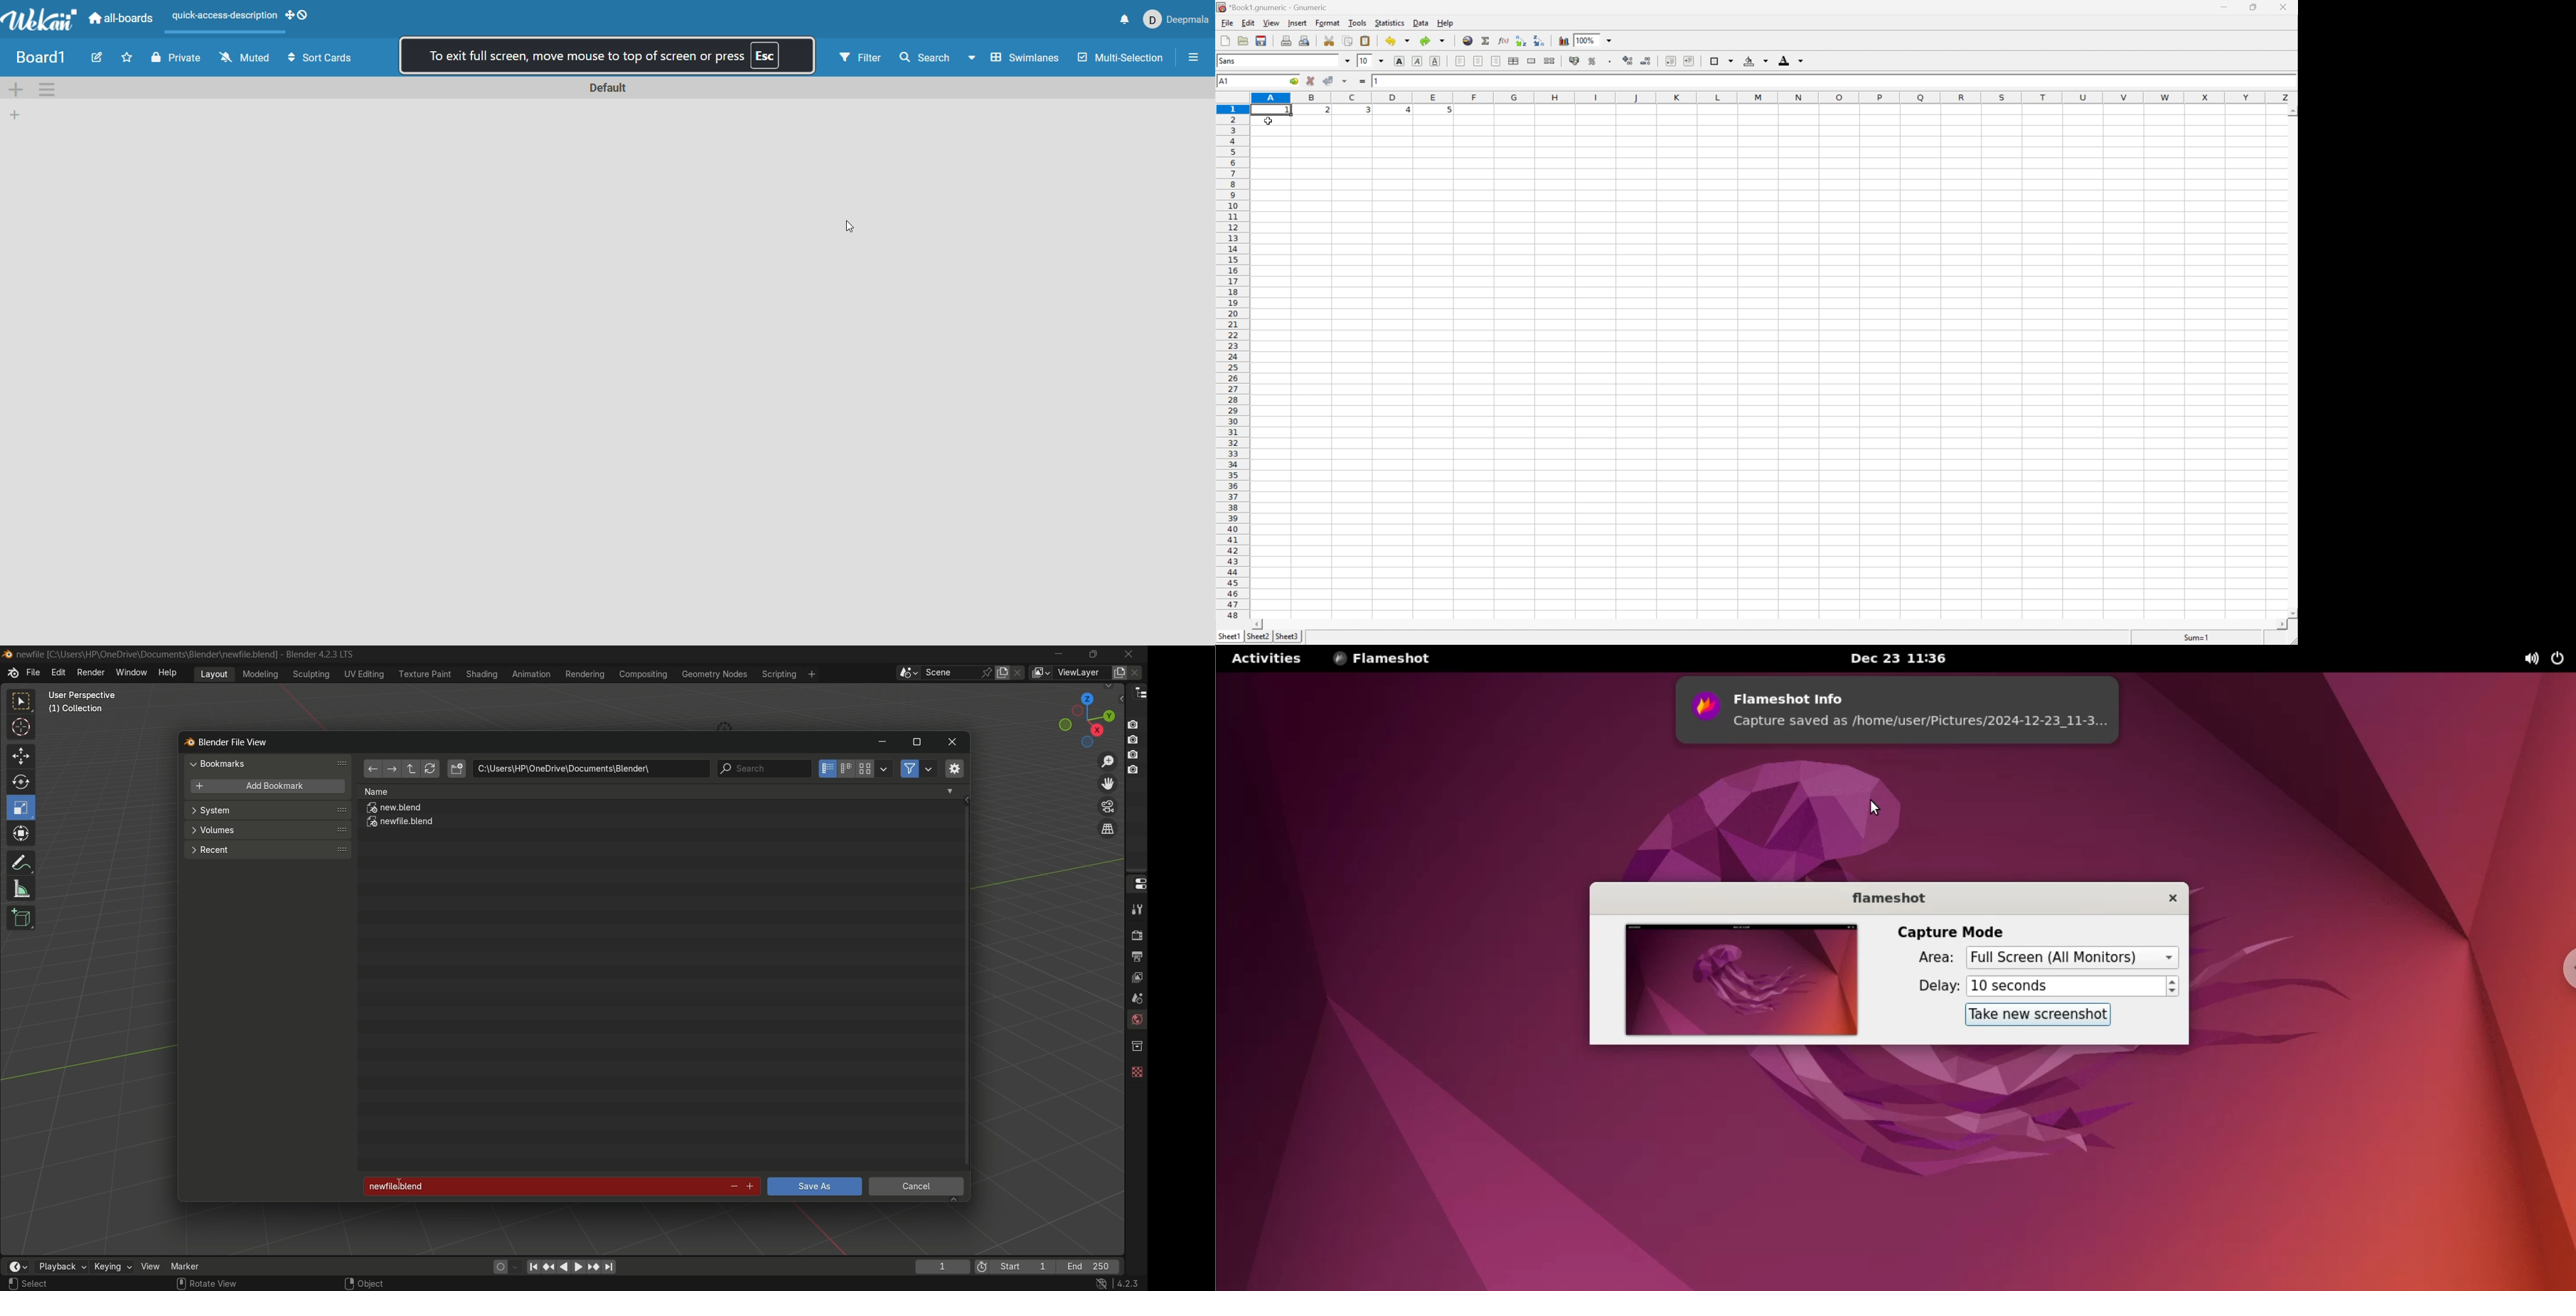  Describe the element at coordinates (941, 1266) in the screenshot. I see `current frame` at that location.